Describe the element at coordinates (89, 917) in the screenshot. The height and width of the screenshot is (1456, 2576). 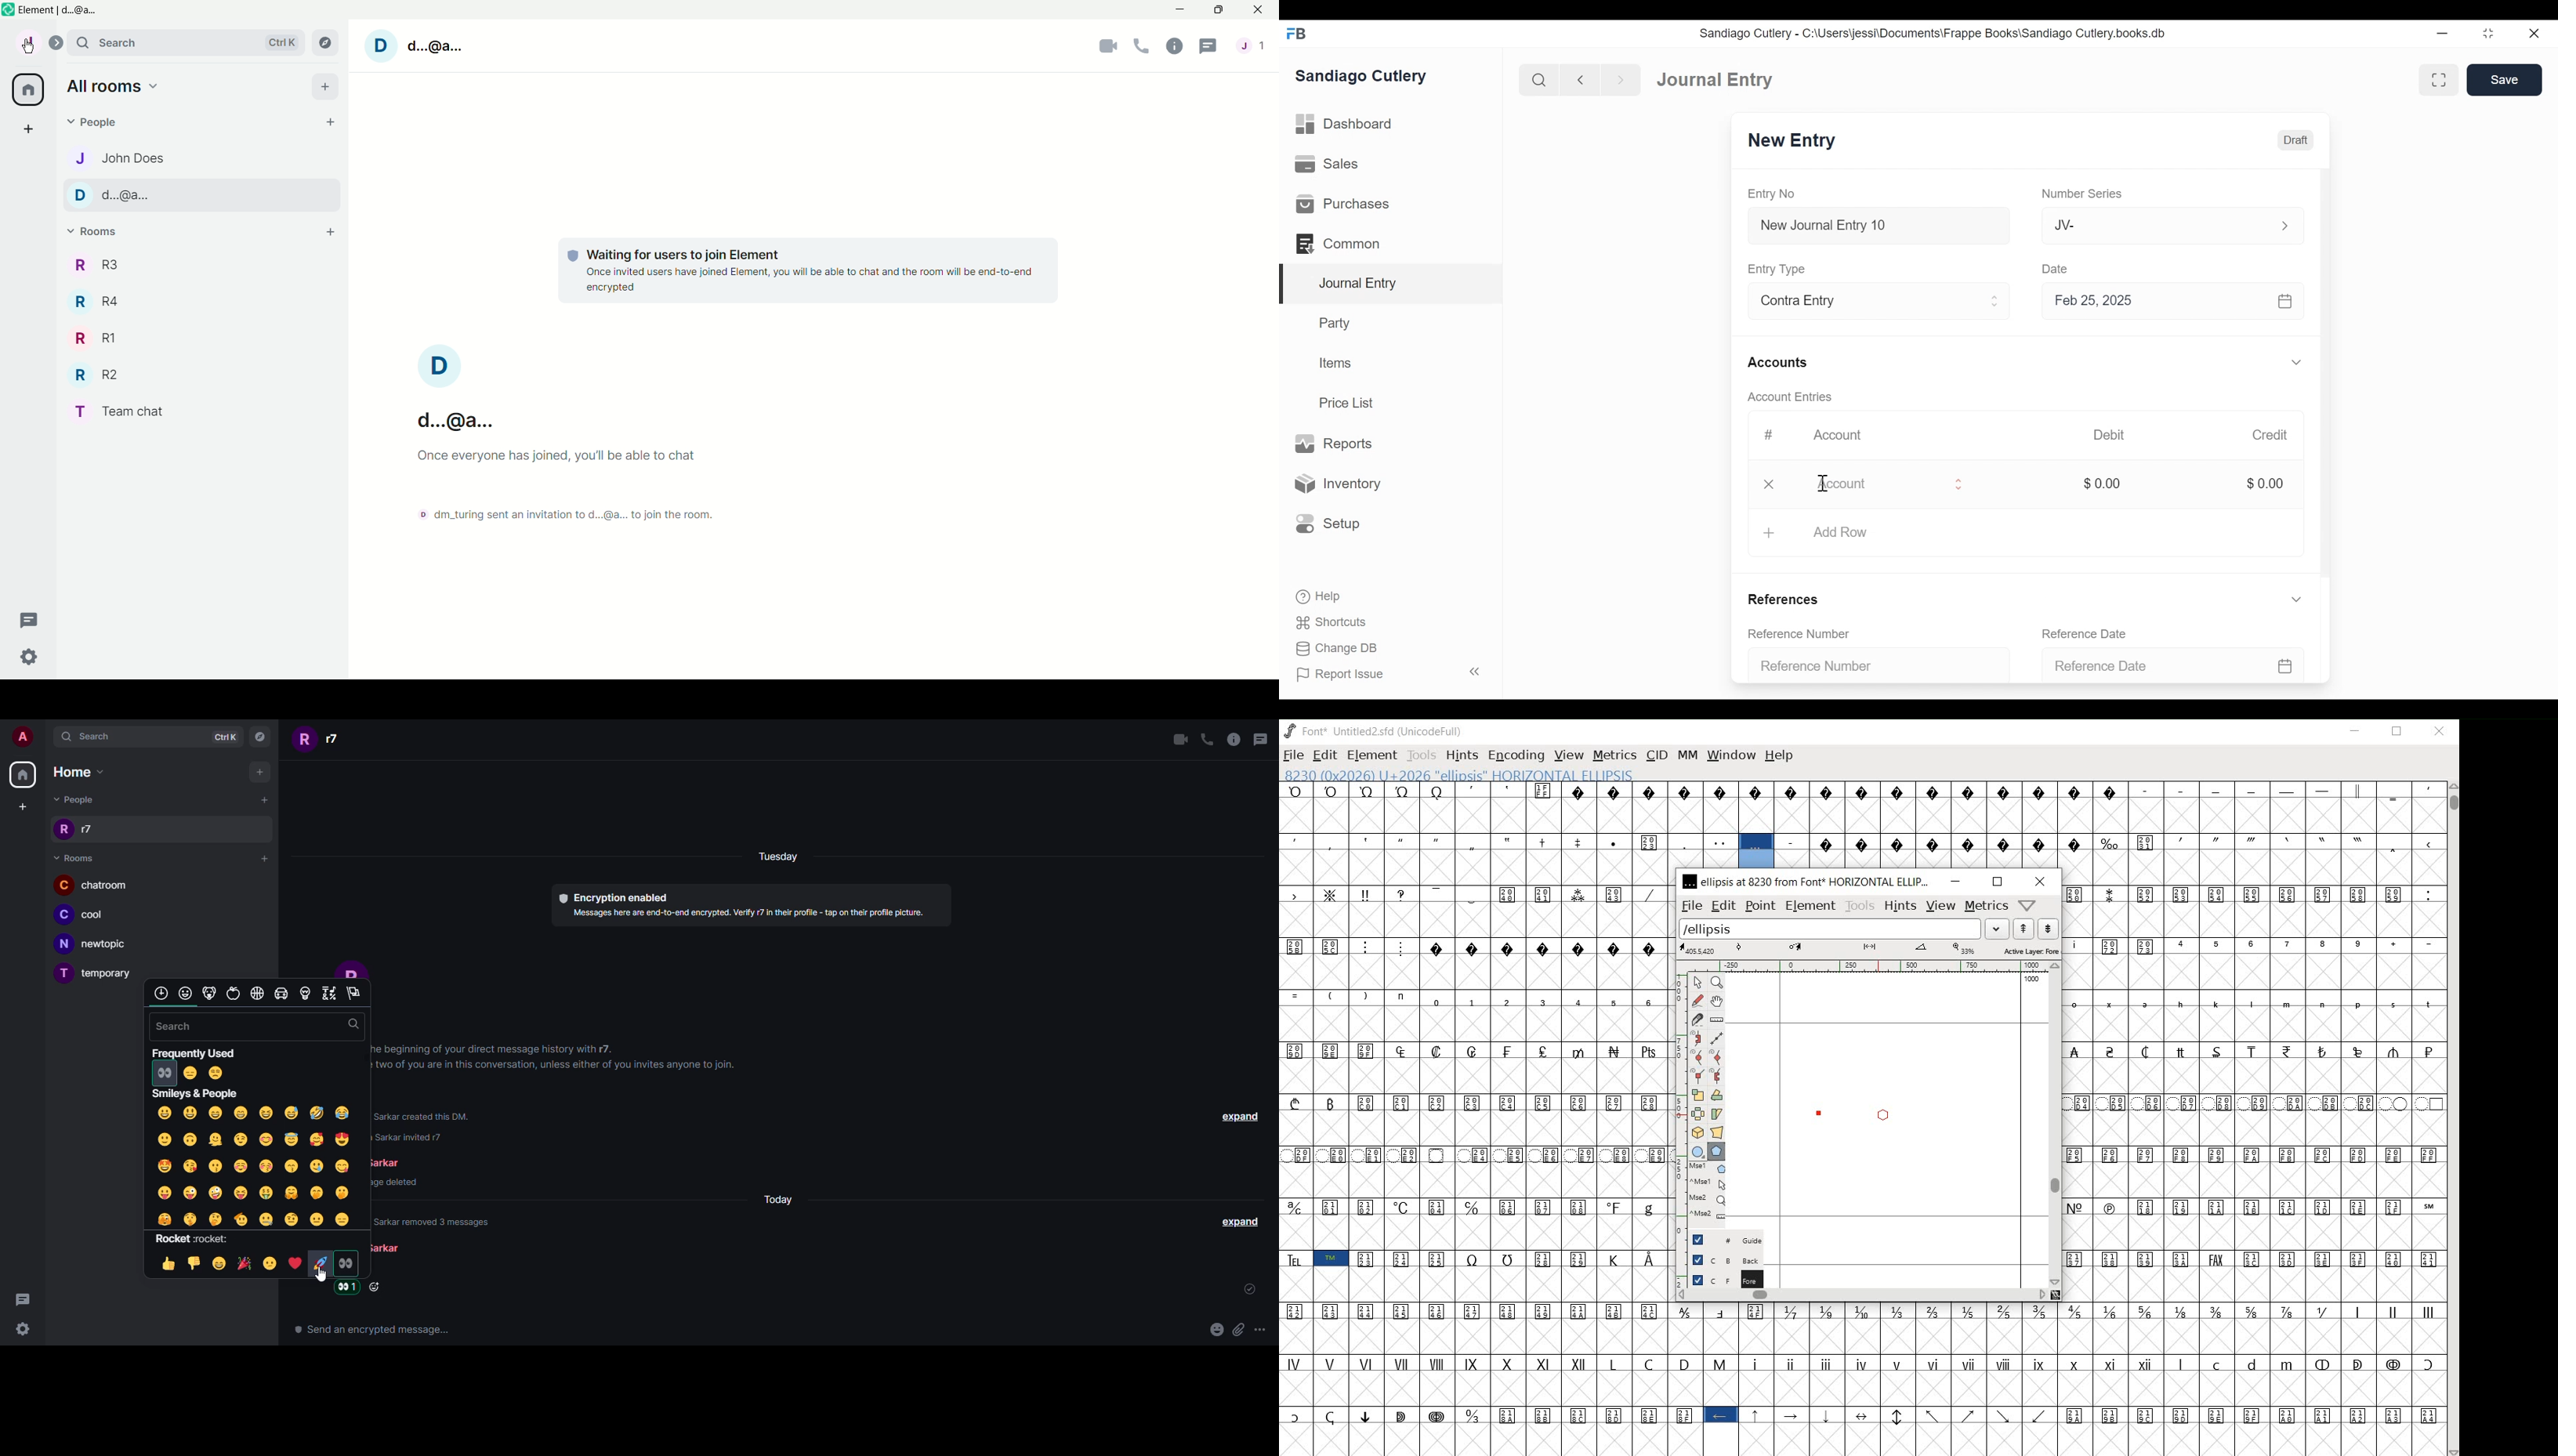
I see `room` at that location.